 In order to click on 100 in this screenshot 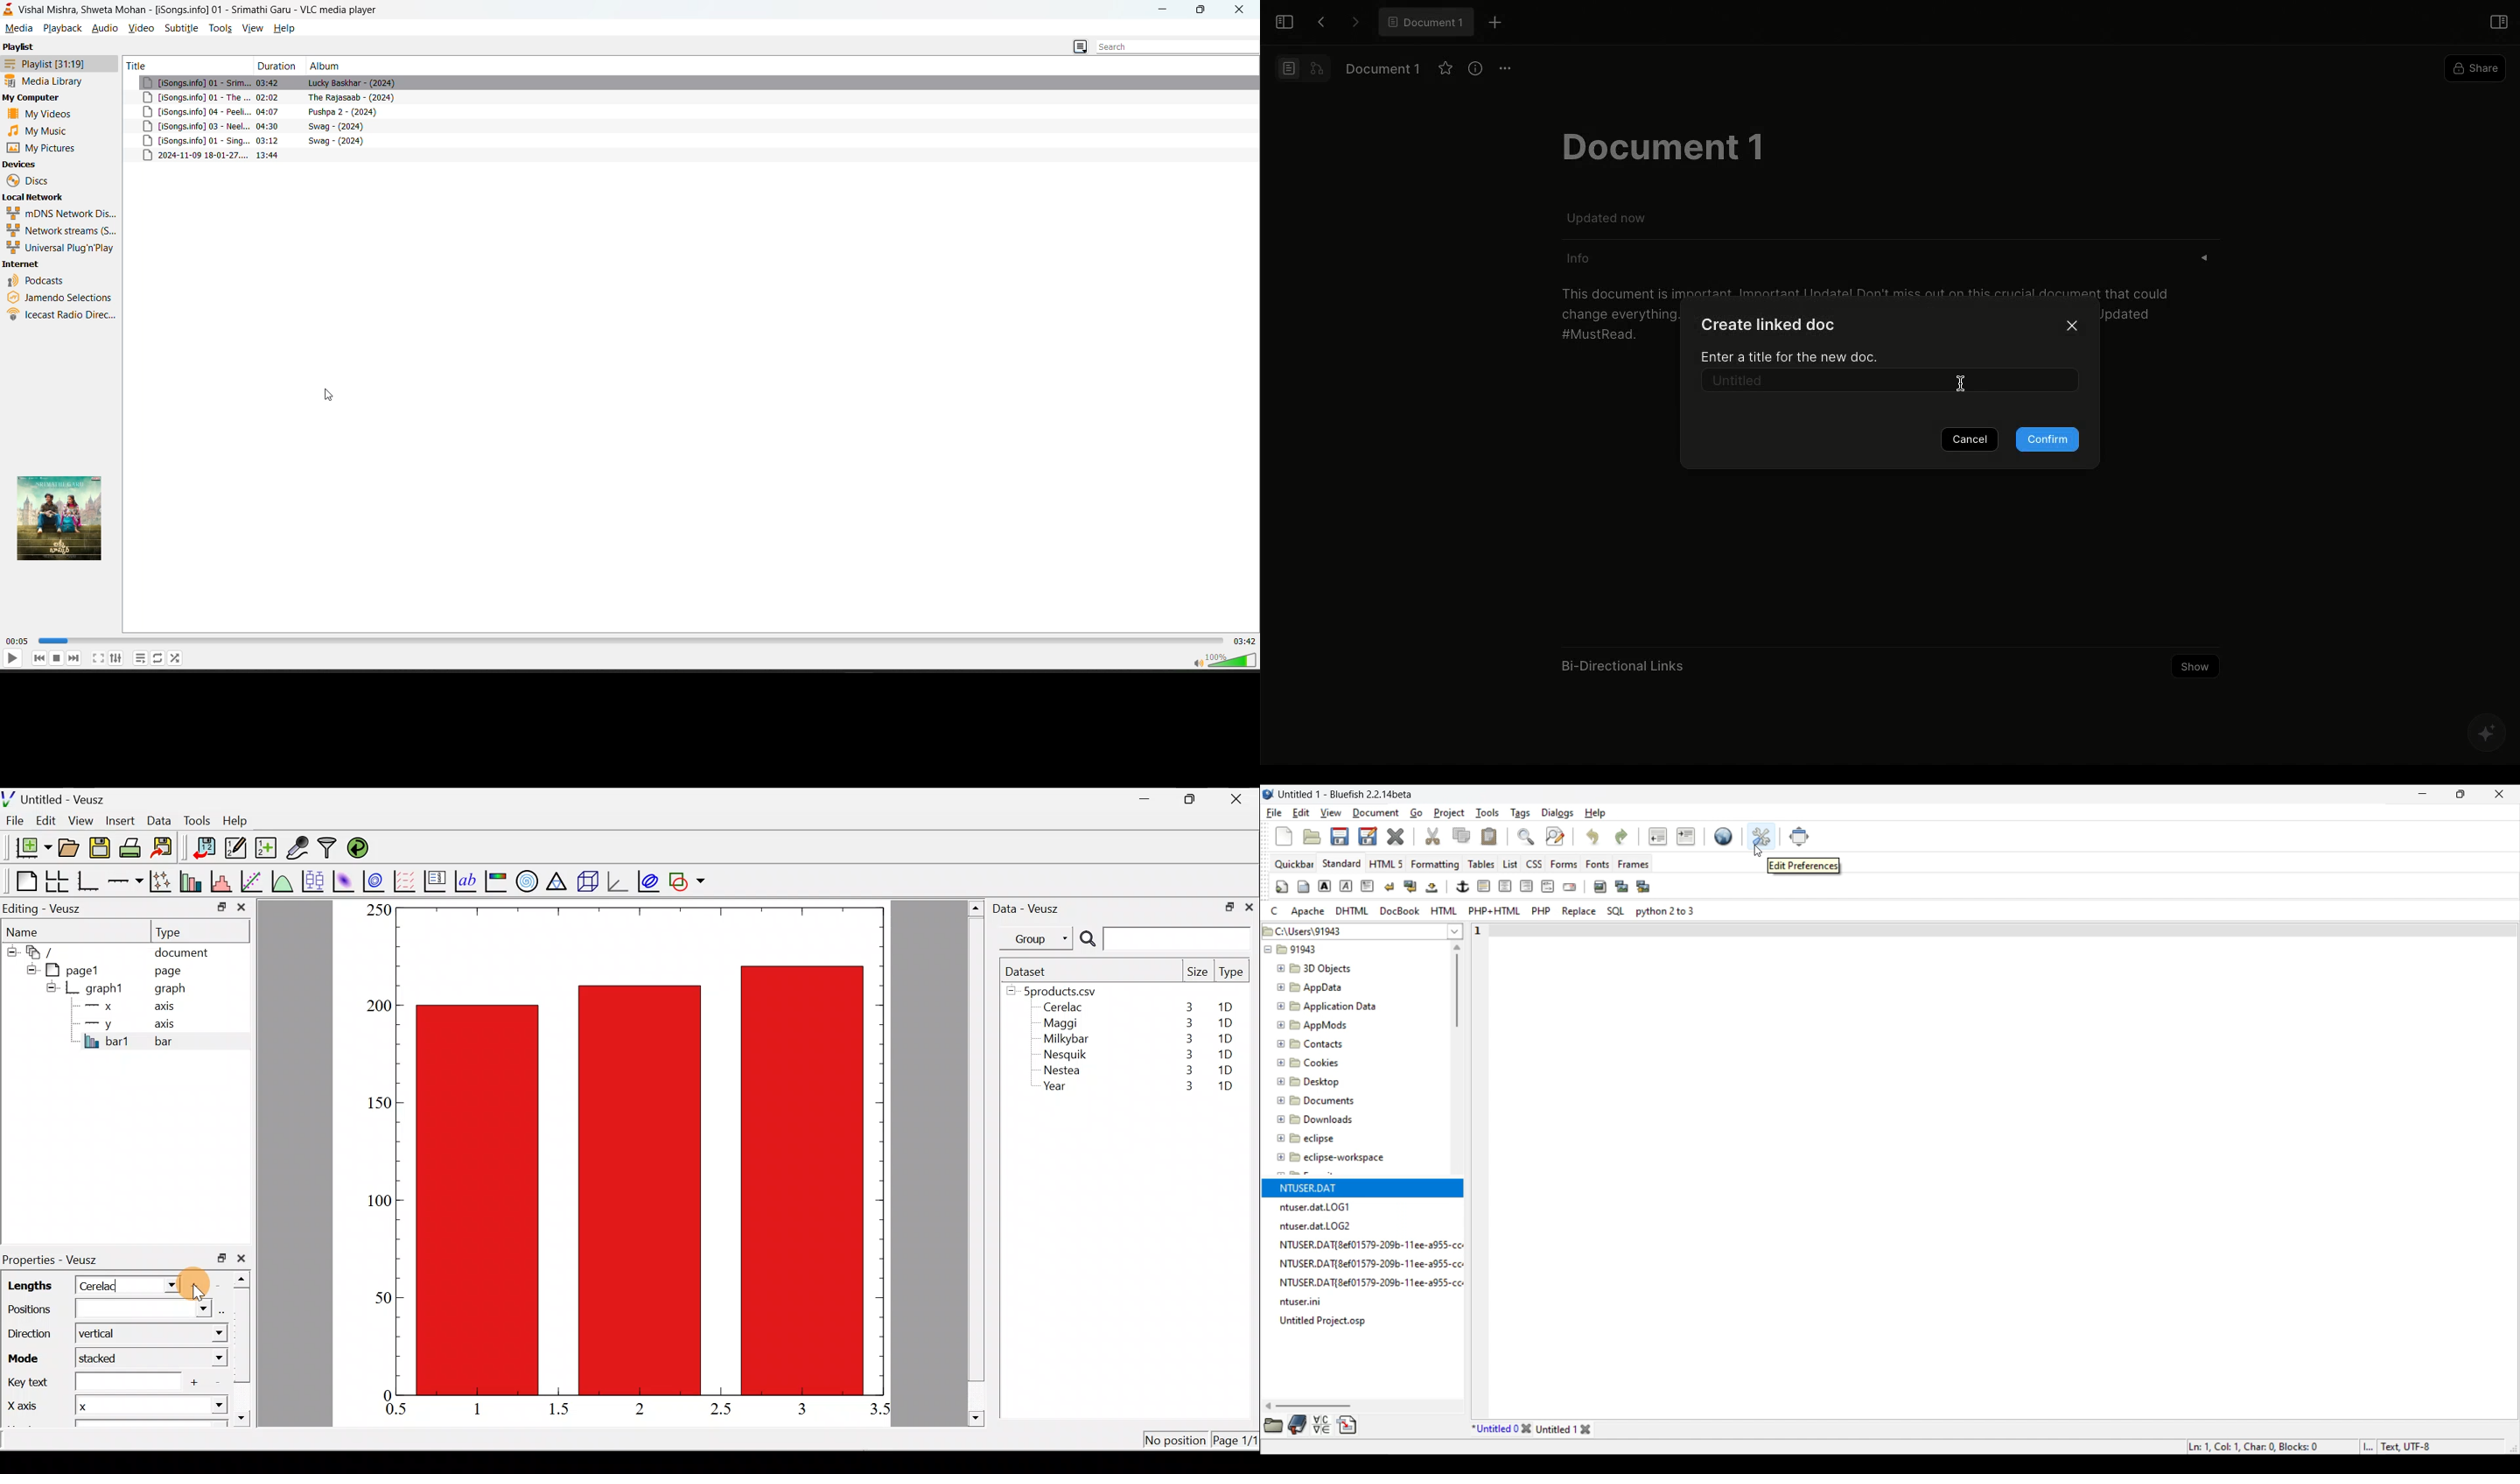, I will do `click(375, 1203)`.